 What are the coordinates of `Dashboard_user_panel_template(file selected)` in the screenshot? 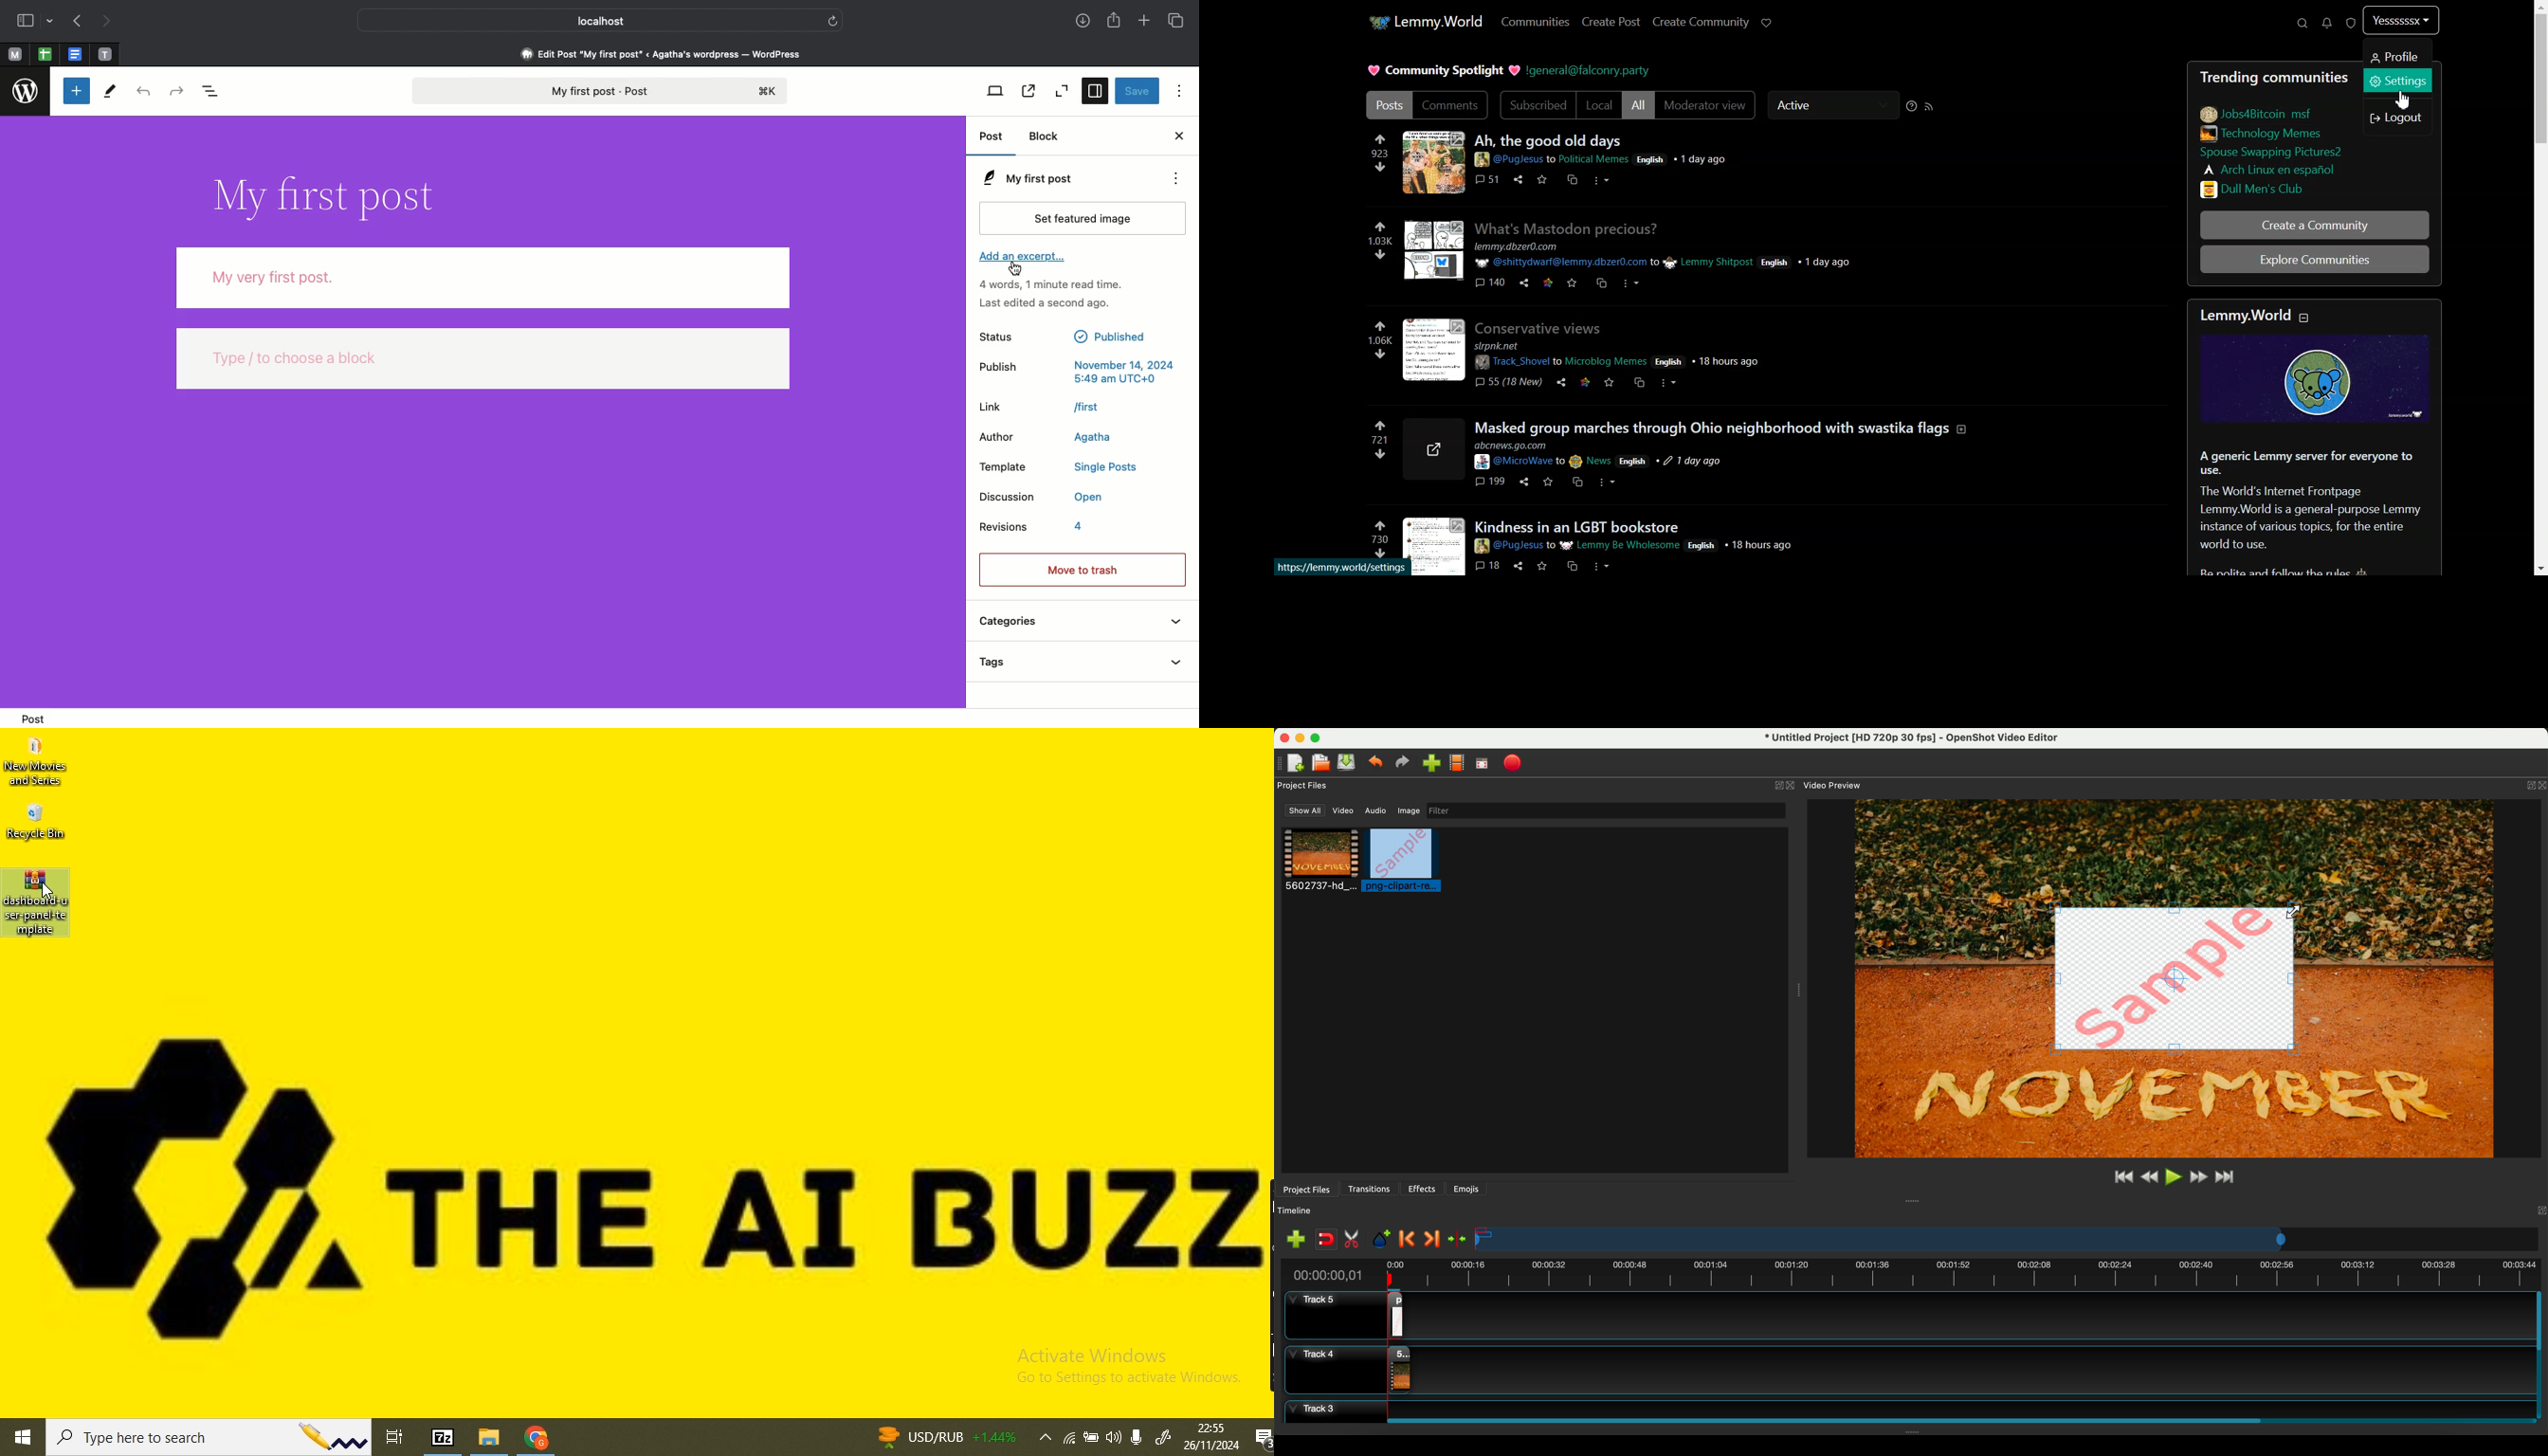 It's located at (37, 905).